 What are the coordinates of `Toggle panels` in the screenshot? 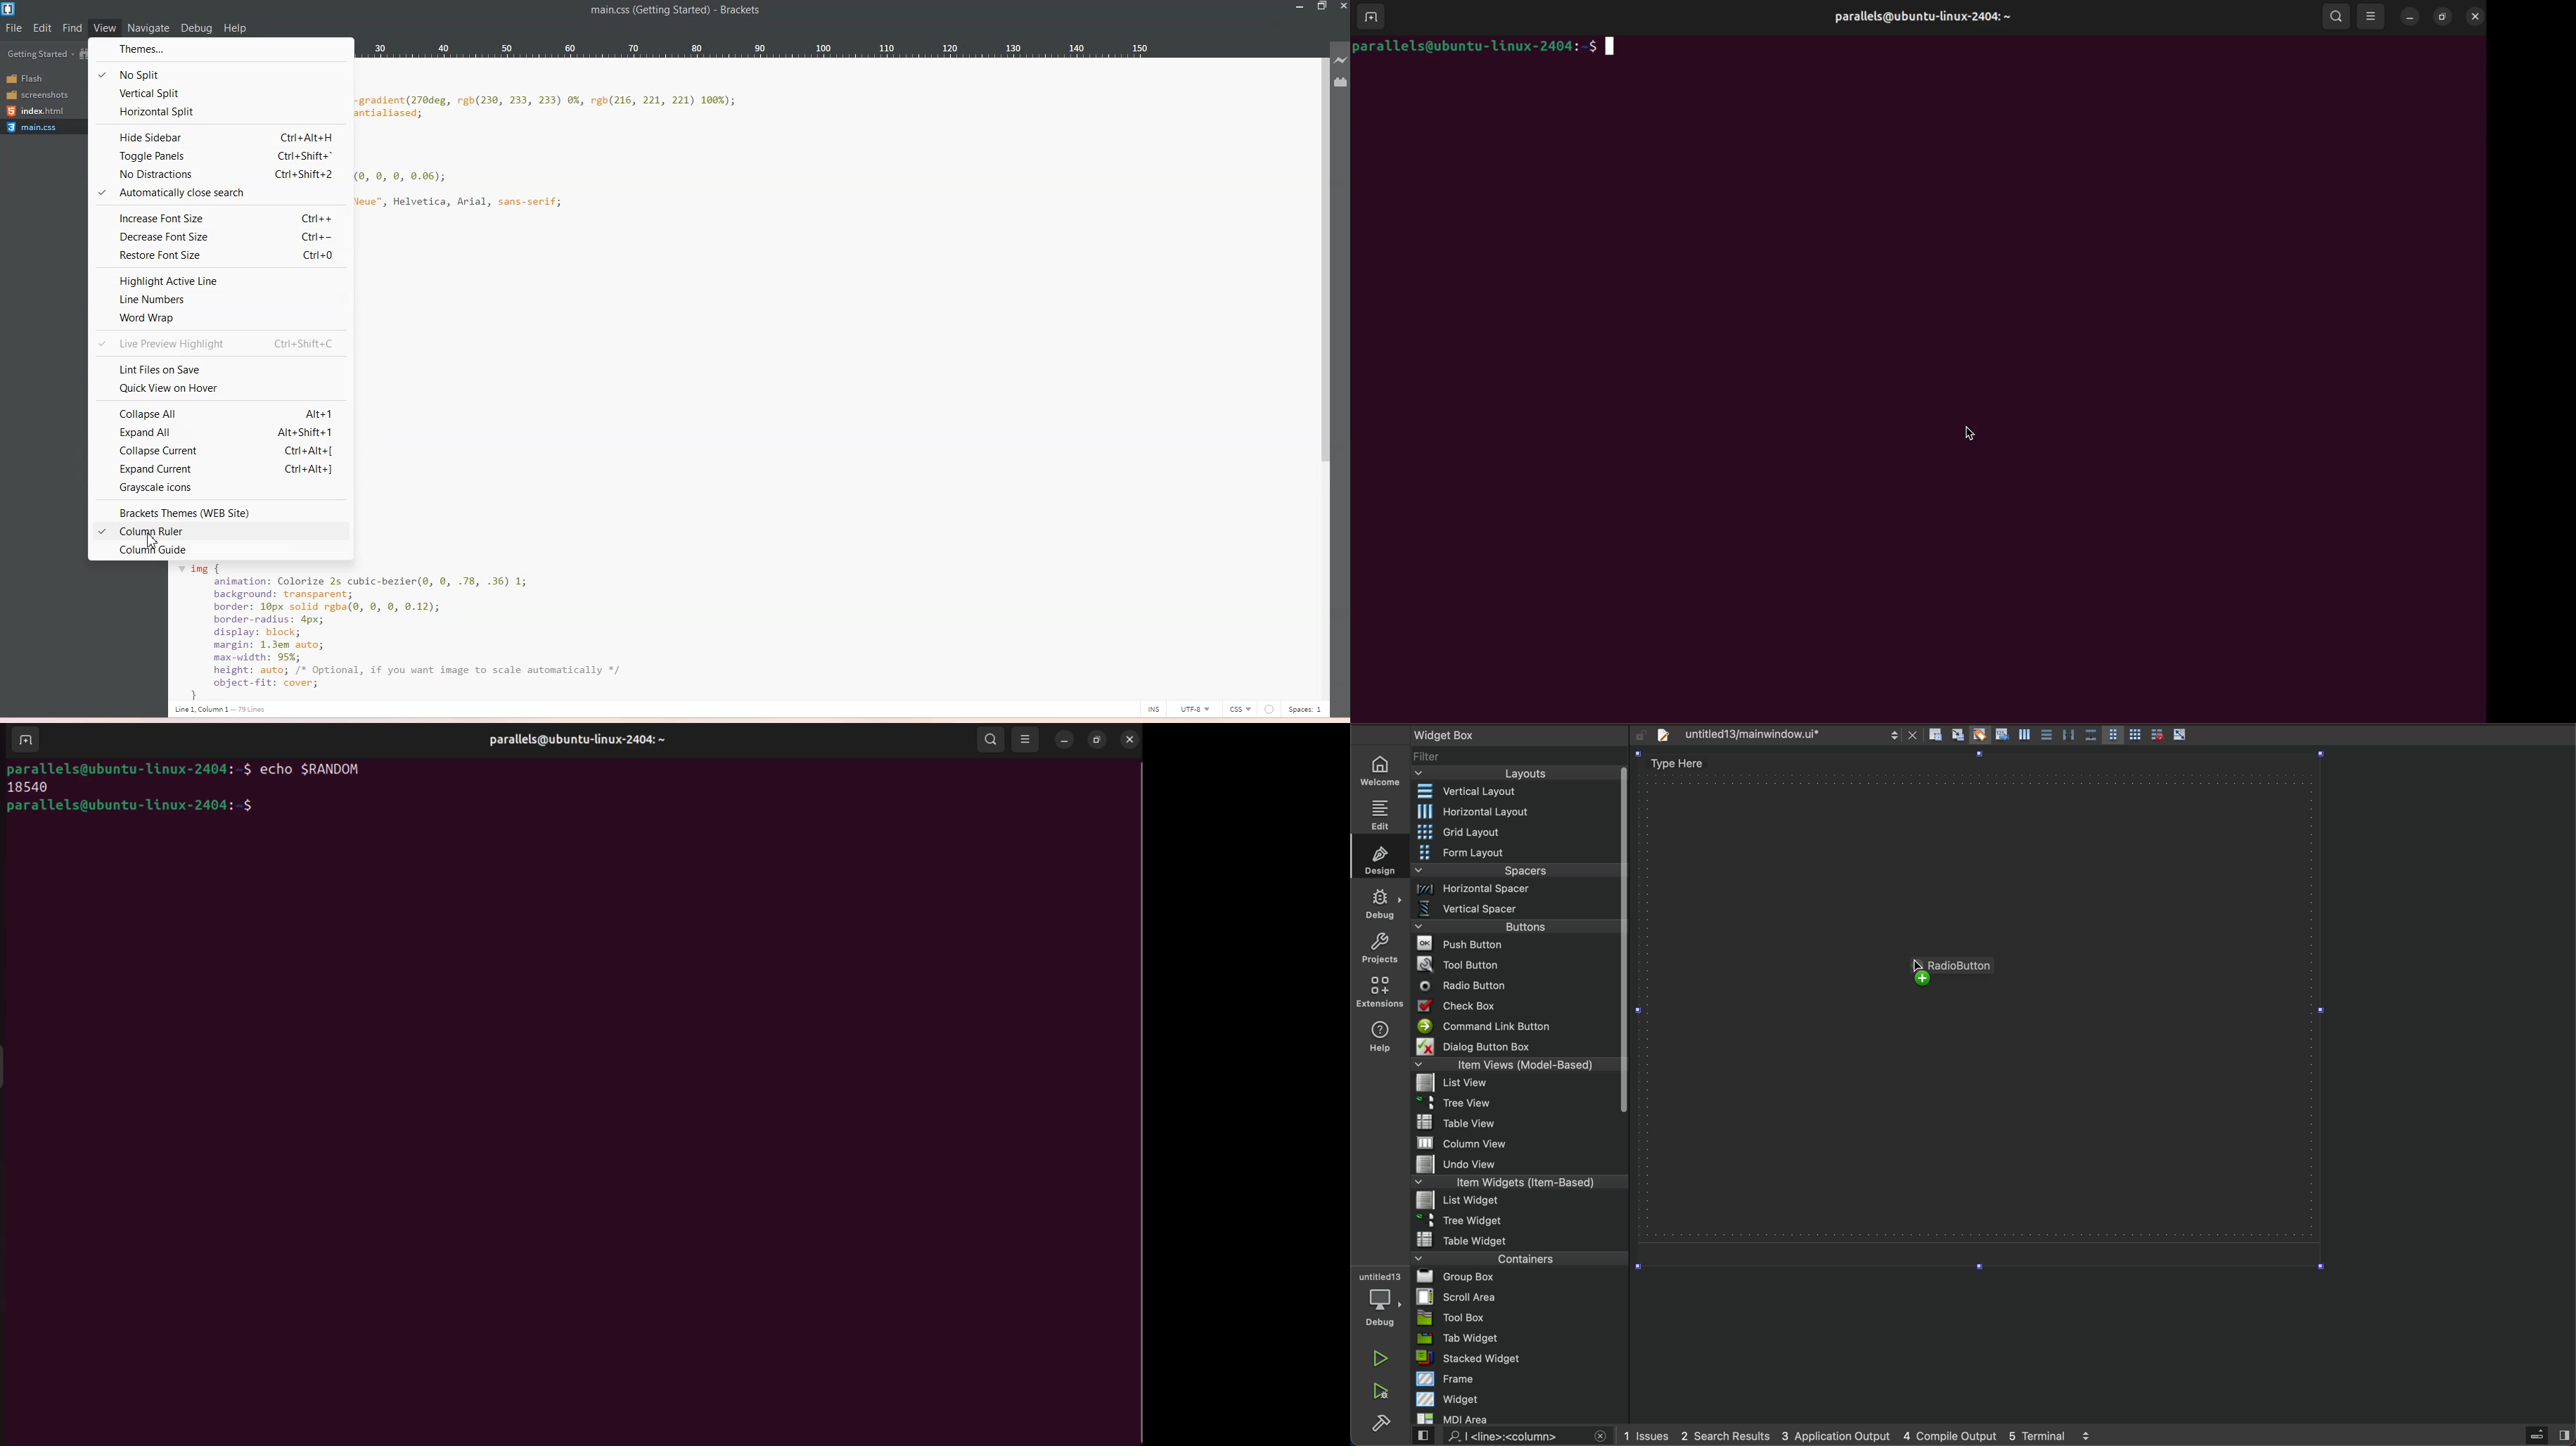 It's located at (219, 155).